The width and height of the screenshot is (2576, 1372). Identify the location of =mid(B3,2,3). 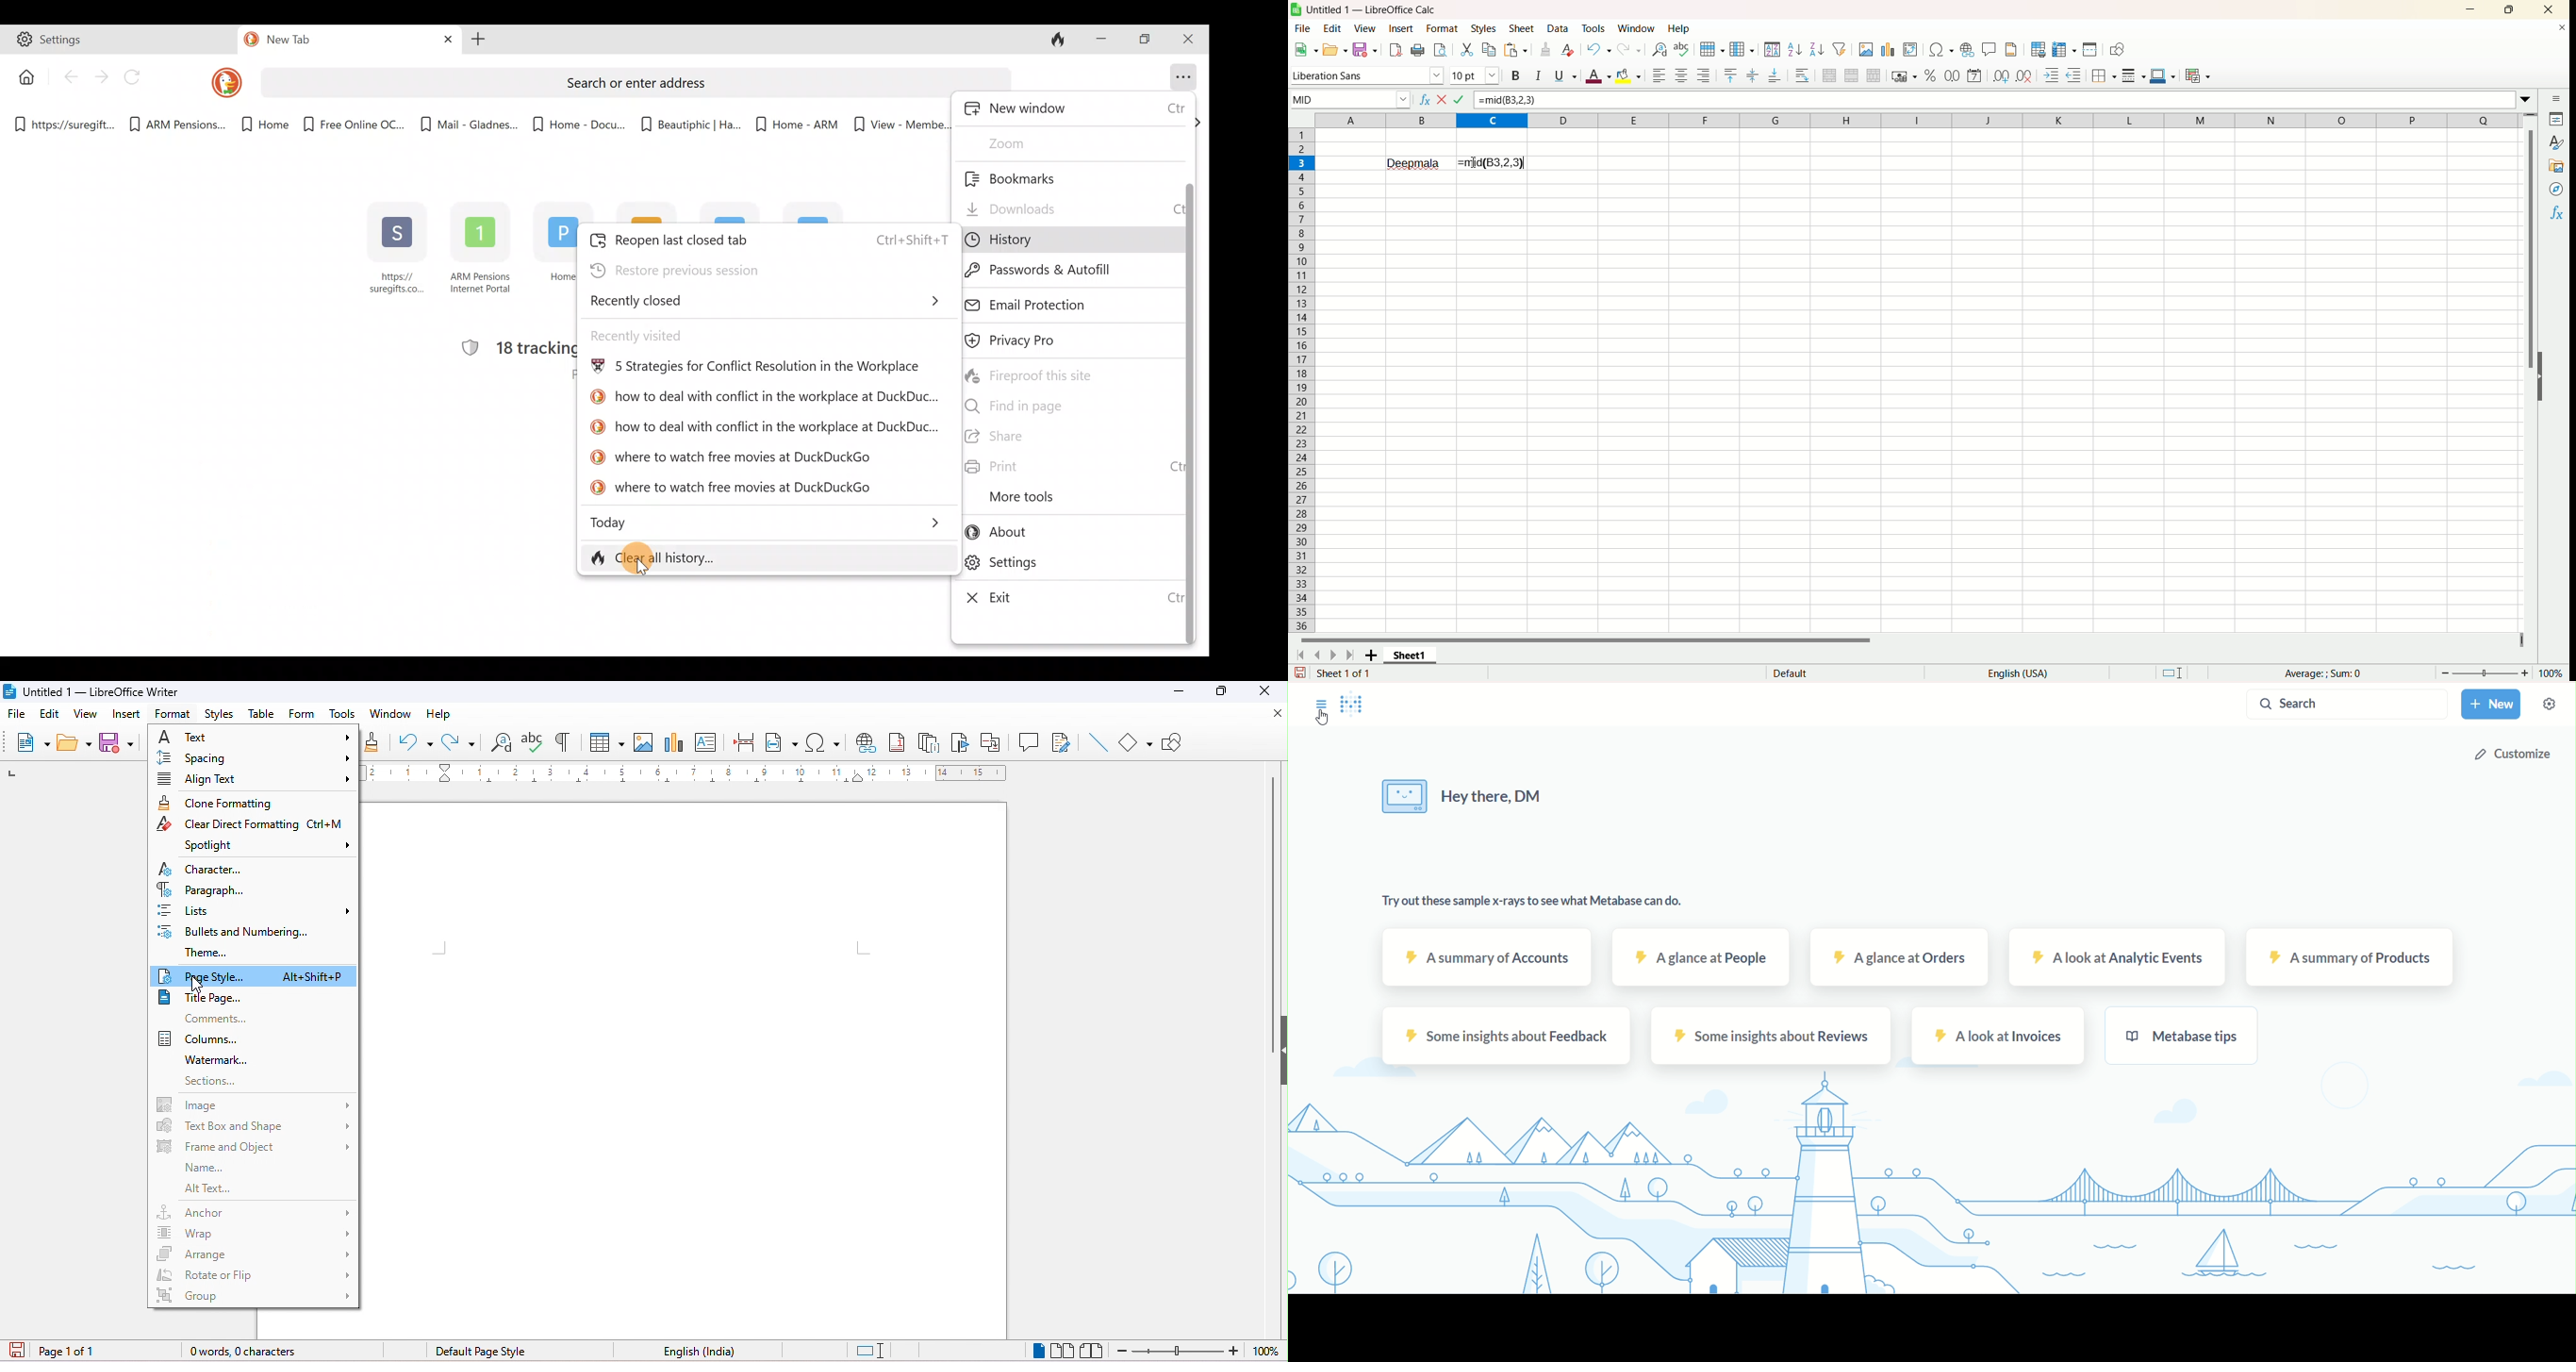
(2004, 99).